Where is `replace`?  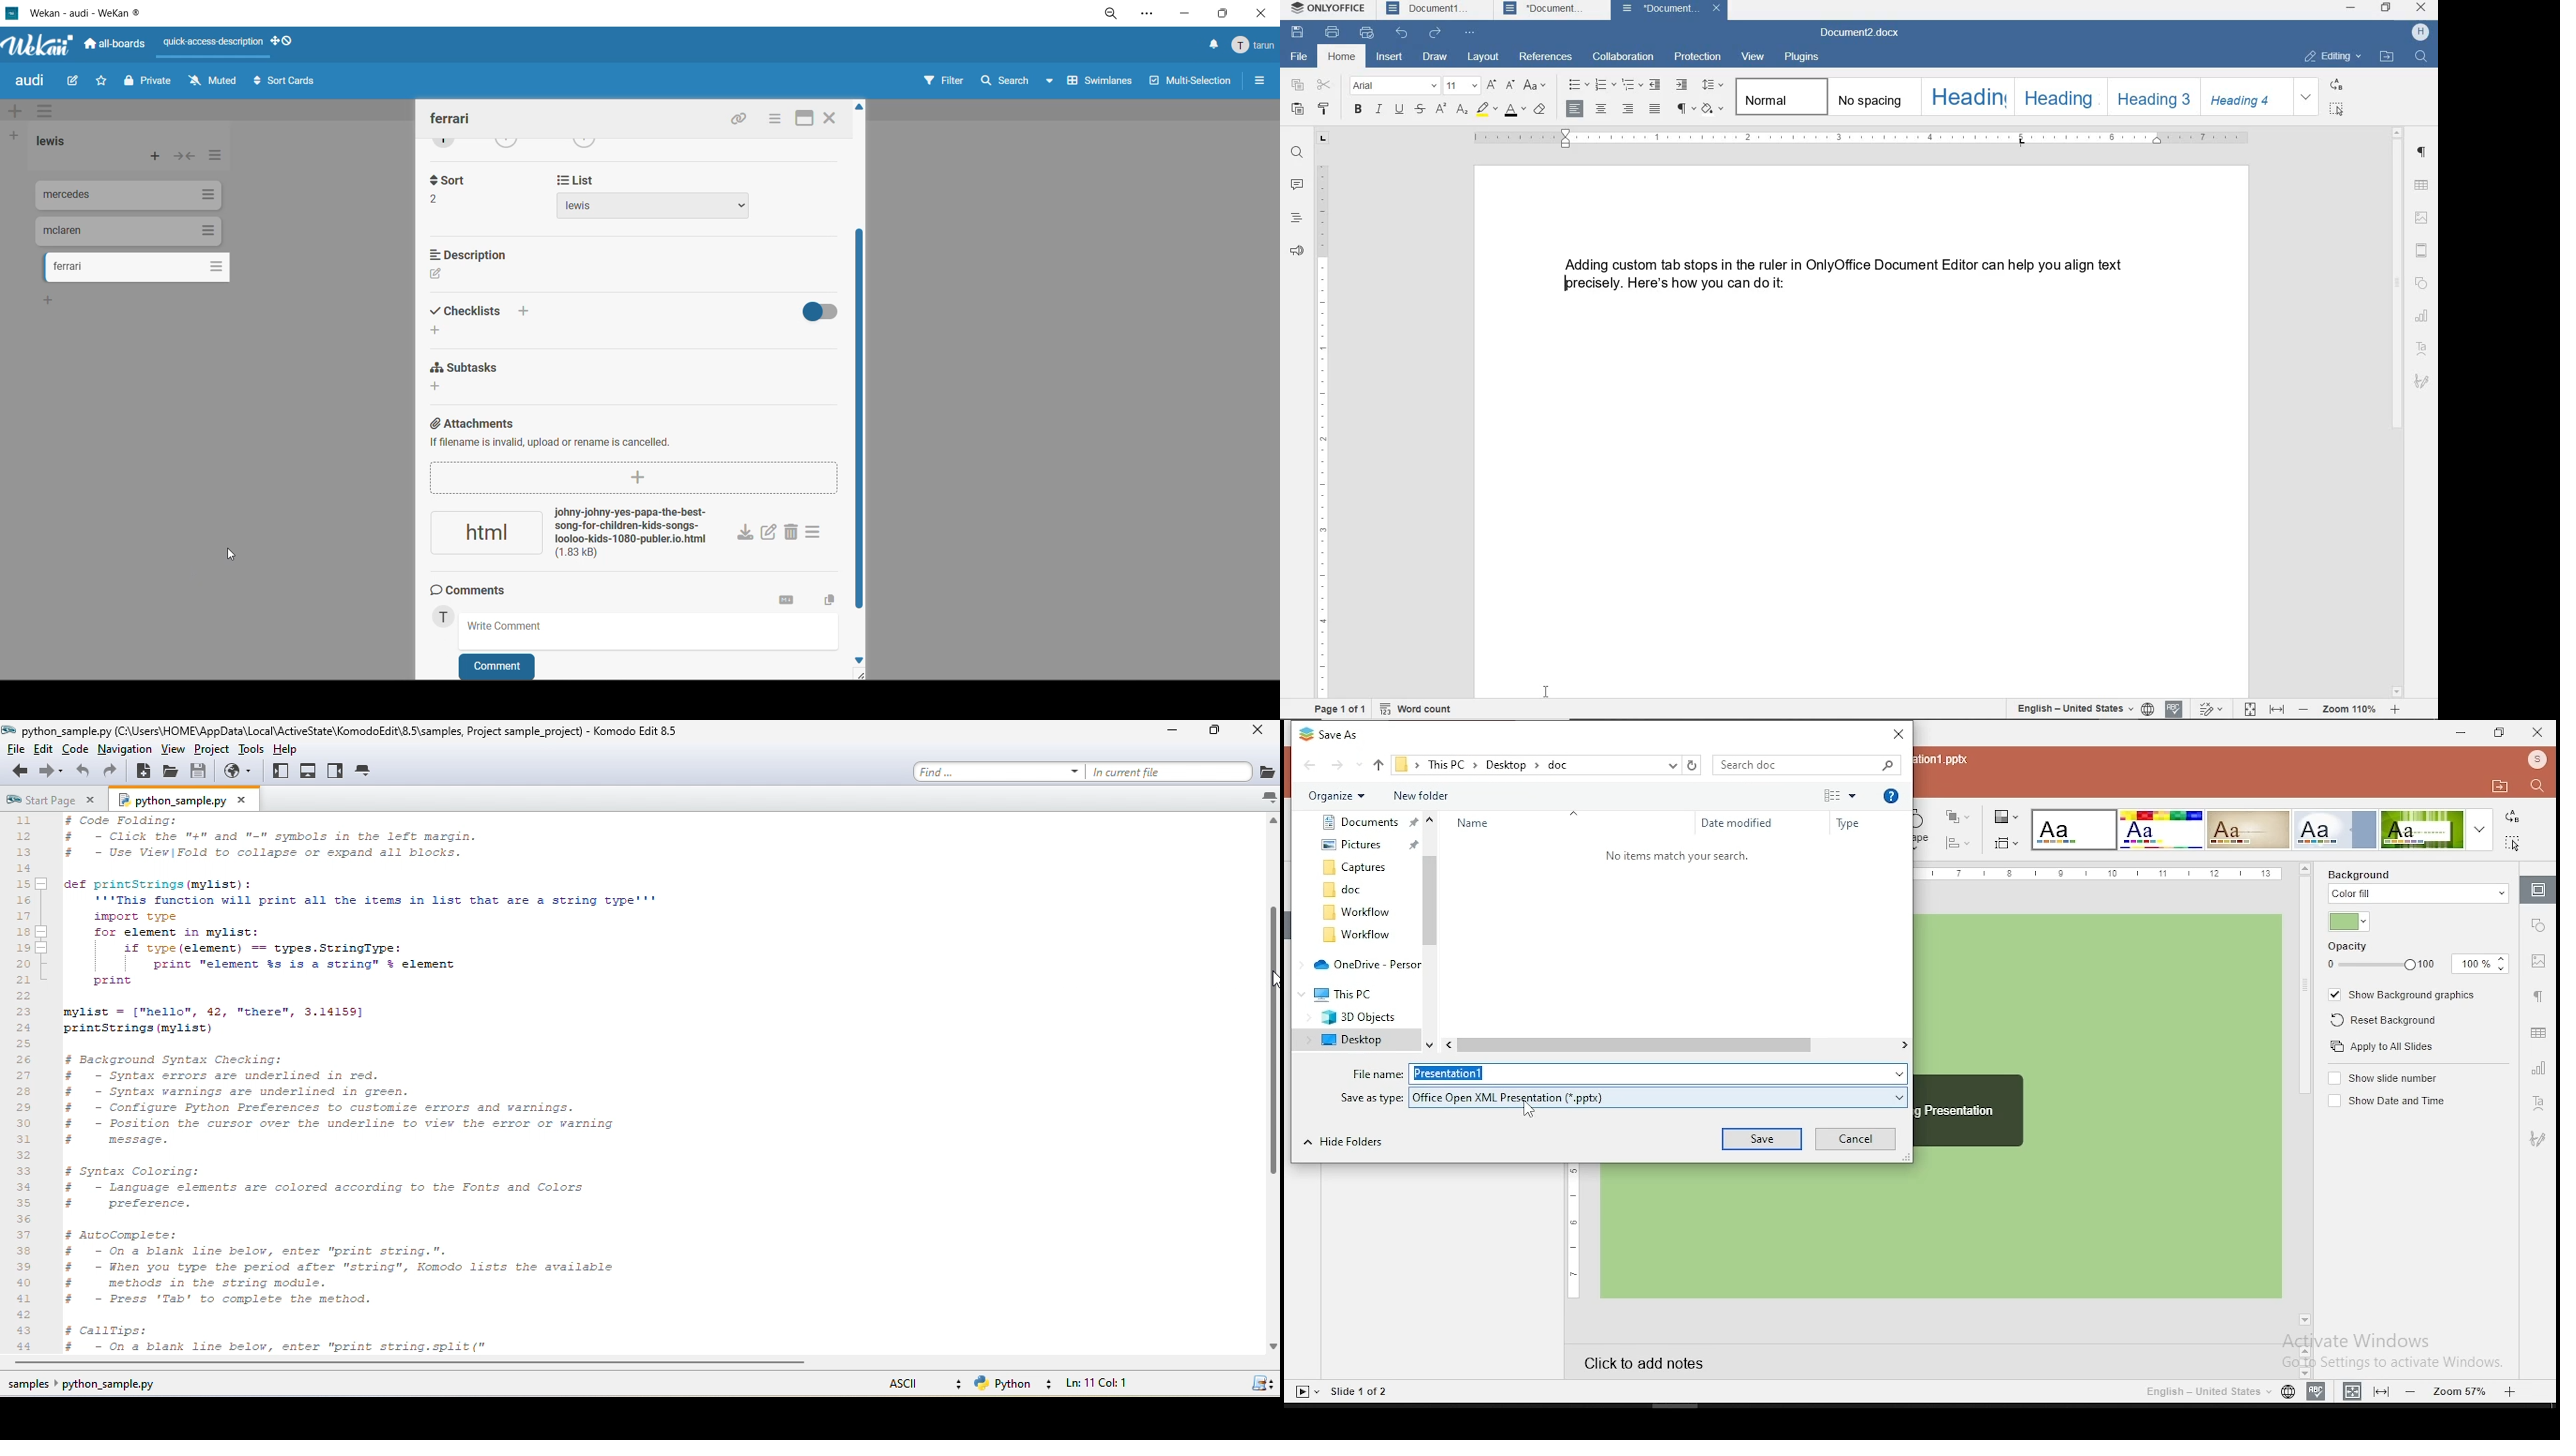 replace is located at coordinates (2338, 86).